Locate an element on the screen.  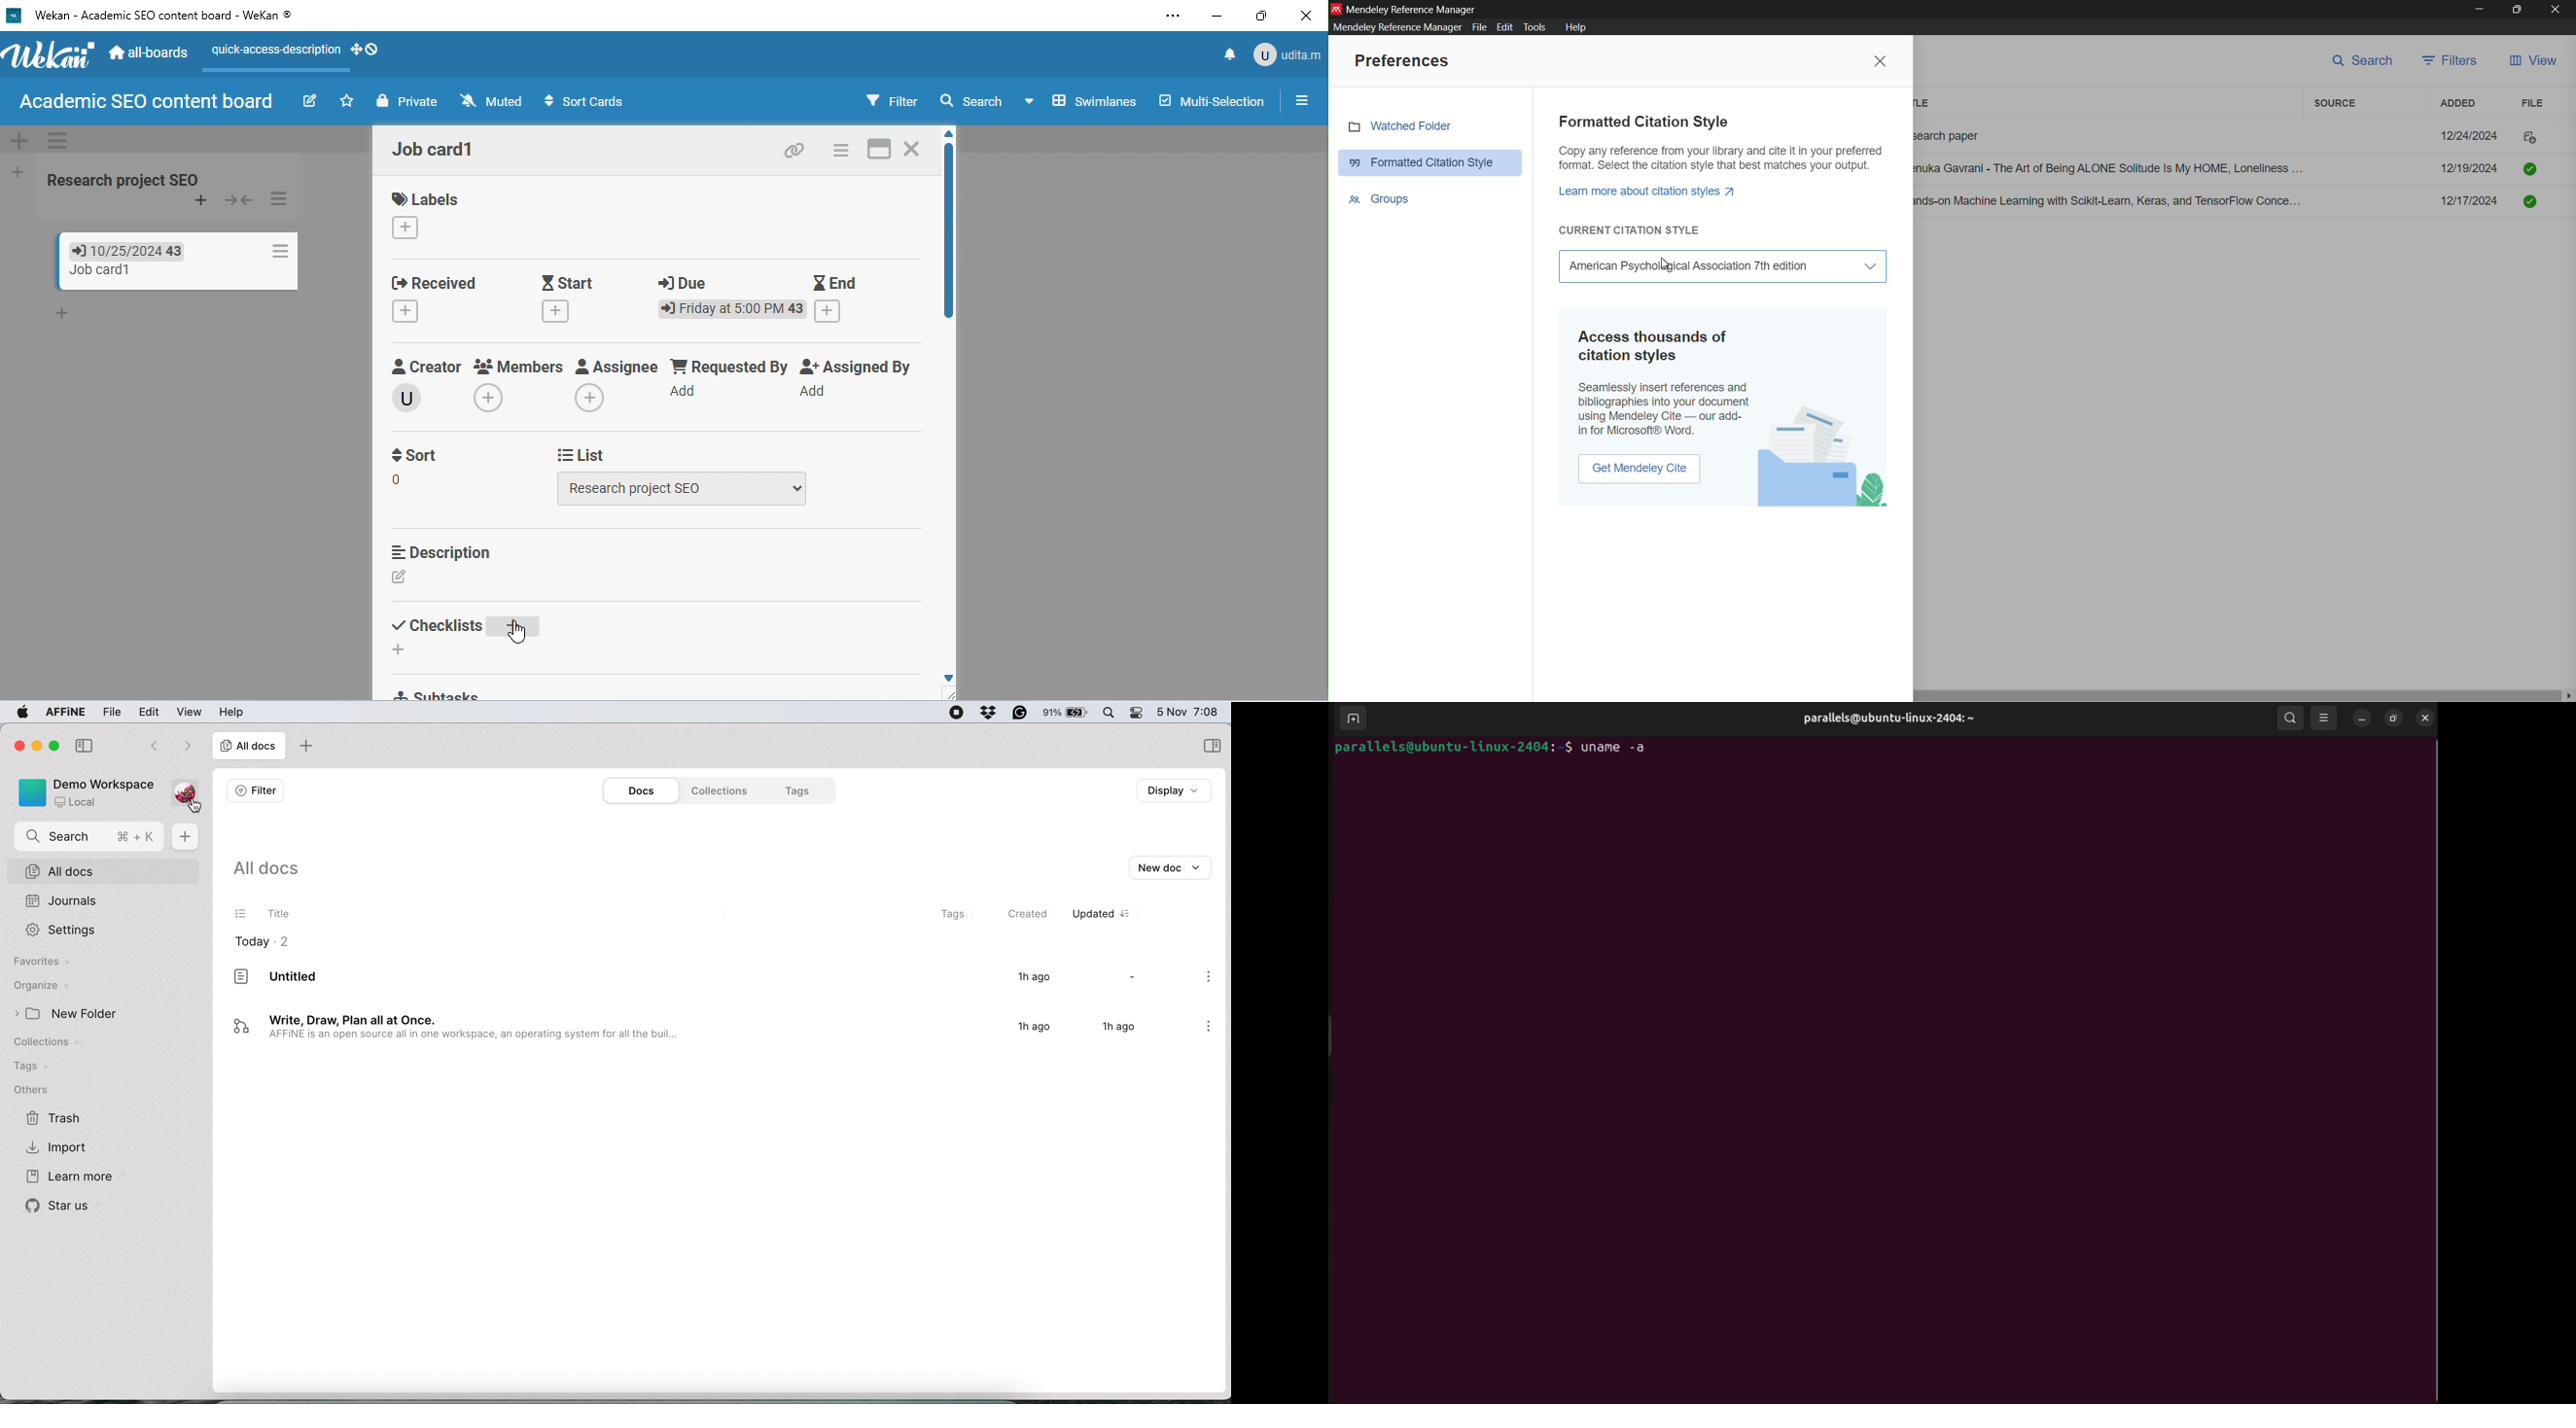
image is located at coordinates (1824, 454).